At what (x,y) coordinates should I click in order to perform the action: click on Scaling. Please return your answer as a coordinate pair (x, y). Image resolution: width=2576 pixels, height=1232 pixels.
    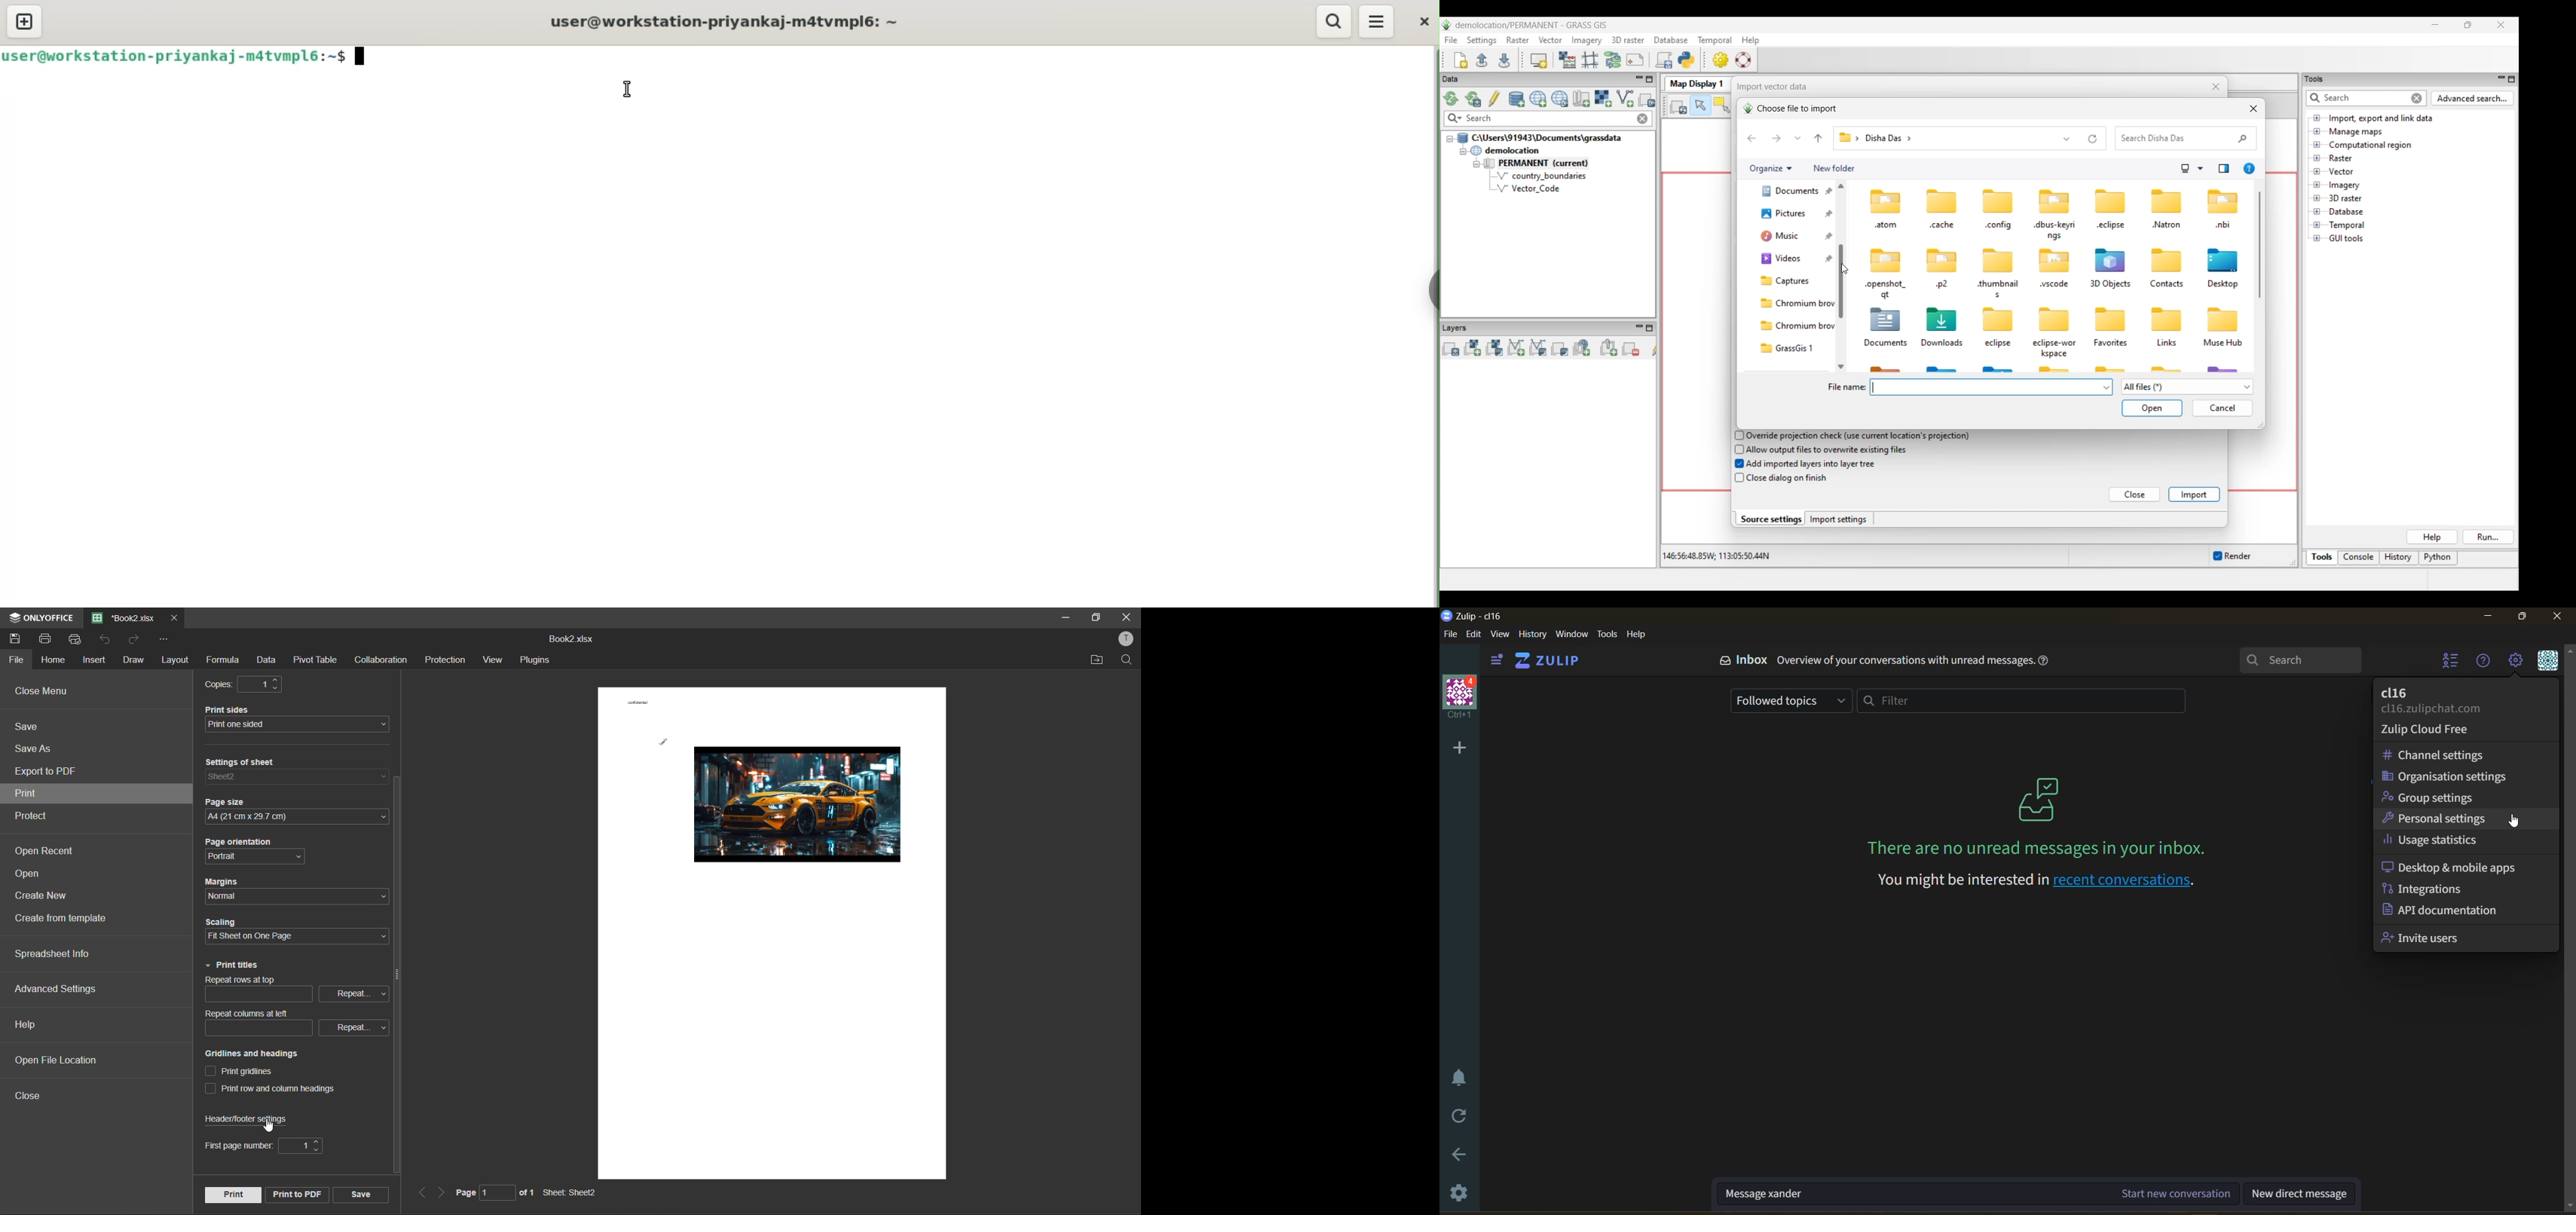
    Looking at the image, I should click on (222, 922).